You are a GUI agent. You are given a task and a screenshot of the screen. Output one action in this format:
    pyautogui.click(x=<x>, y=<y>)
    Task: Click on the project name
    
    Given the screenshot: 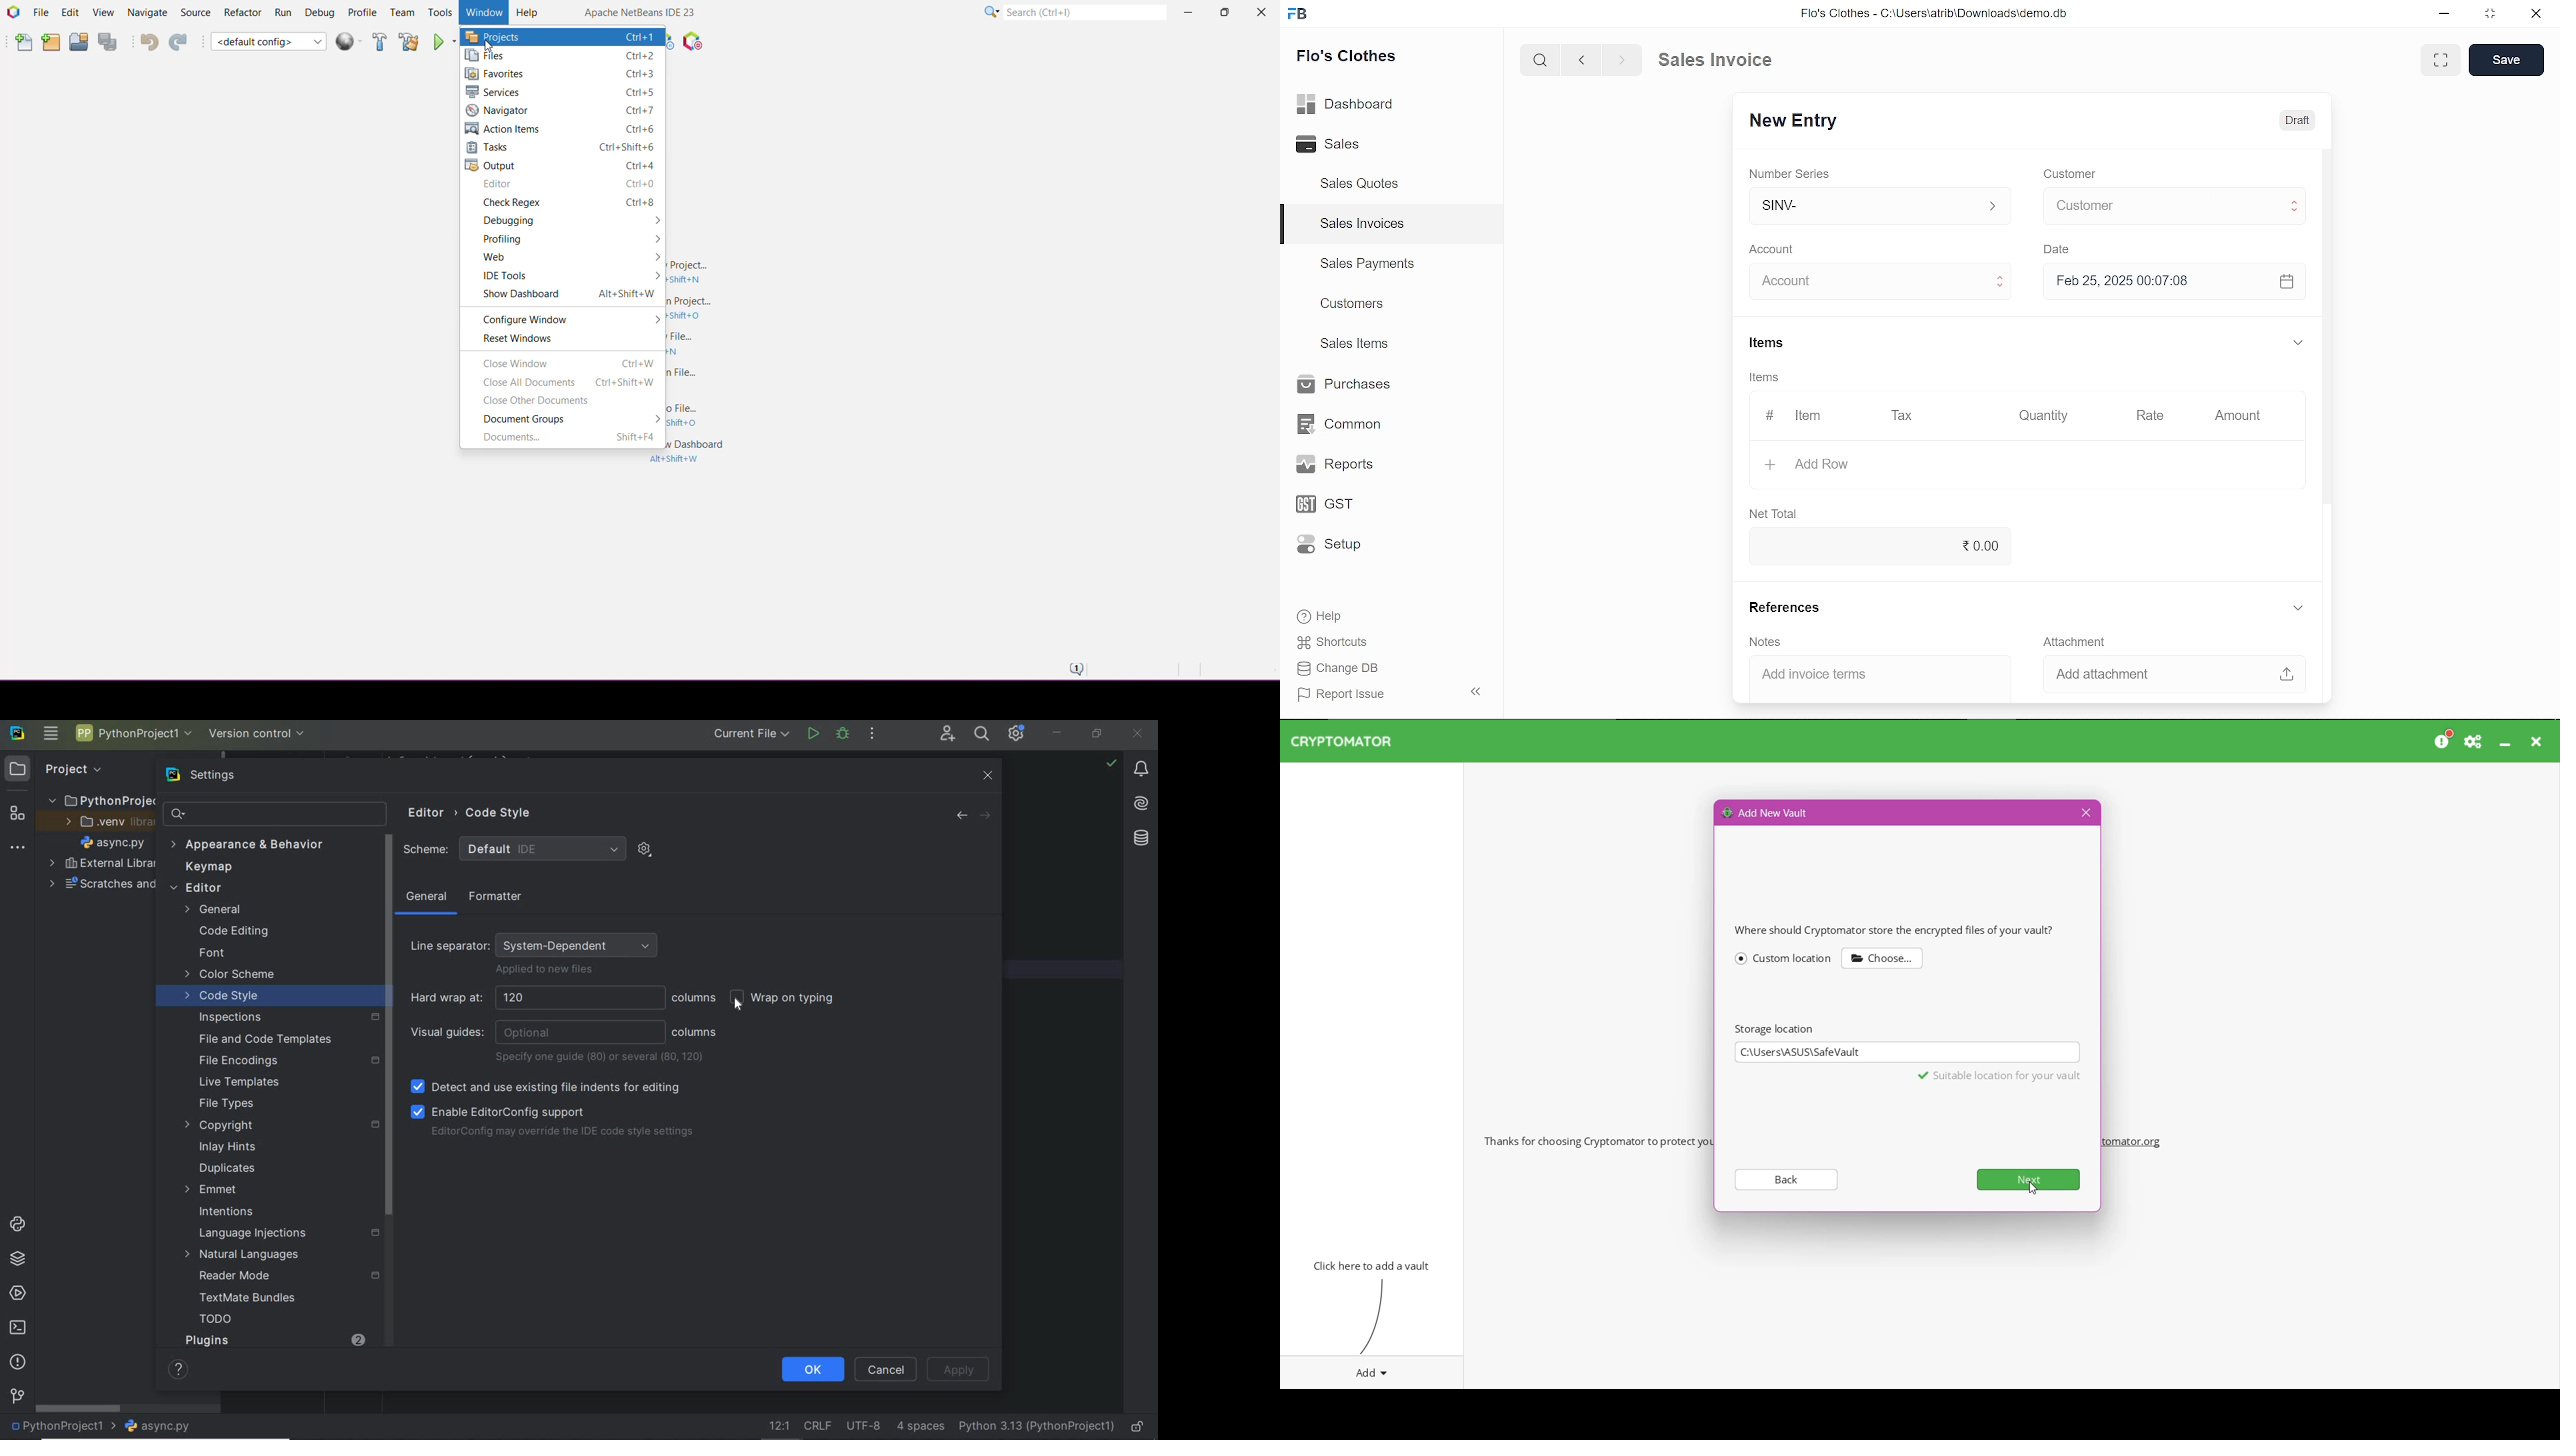 What is the action you would take?
    pyautogui.click(x=63, y=1427)
    